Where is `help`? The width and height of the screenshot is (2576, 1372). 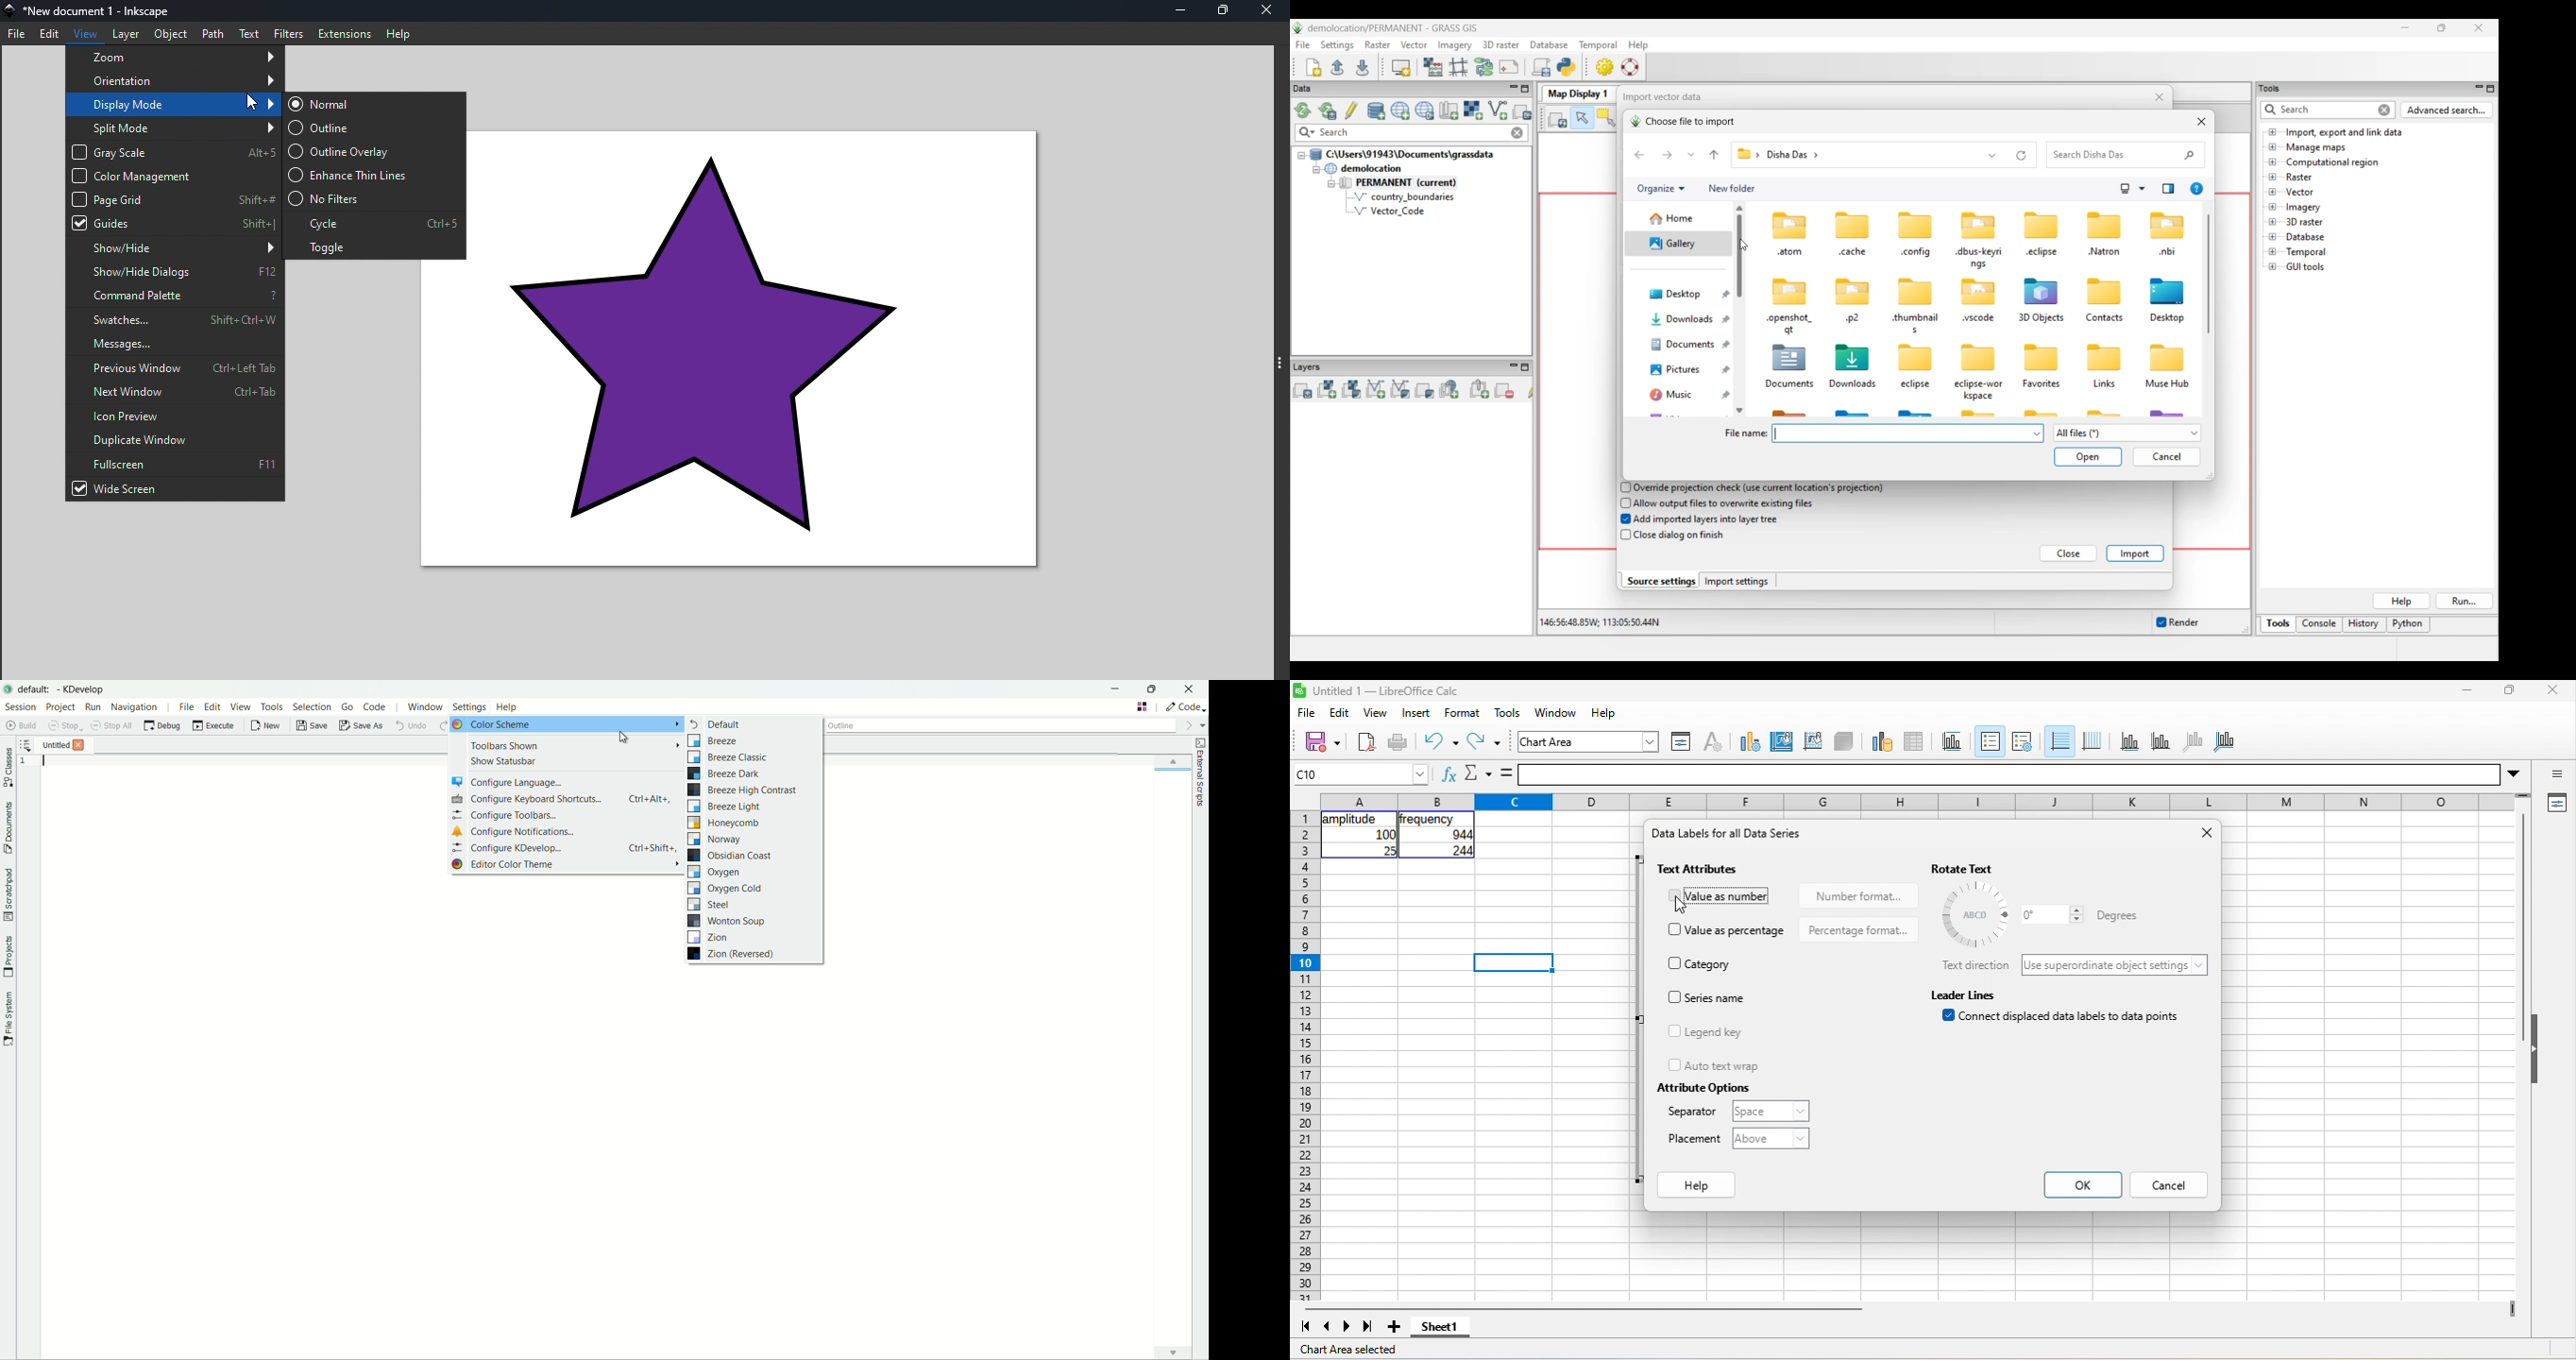
help is located at coordinates (1605, 712).